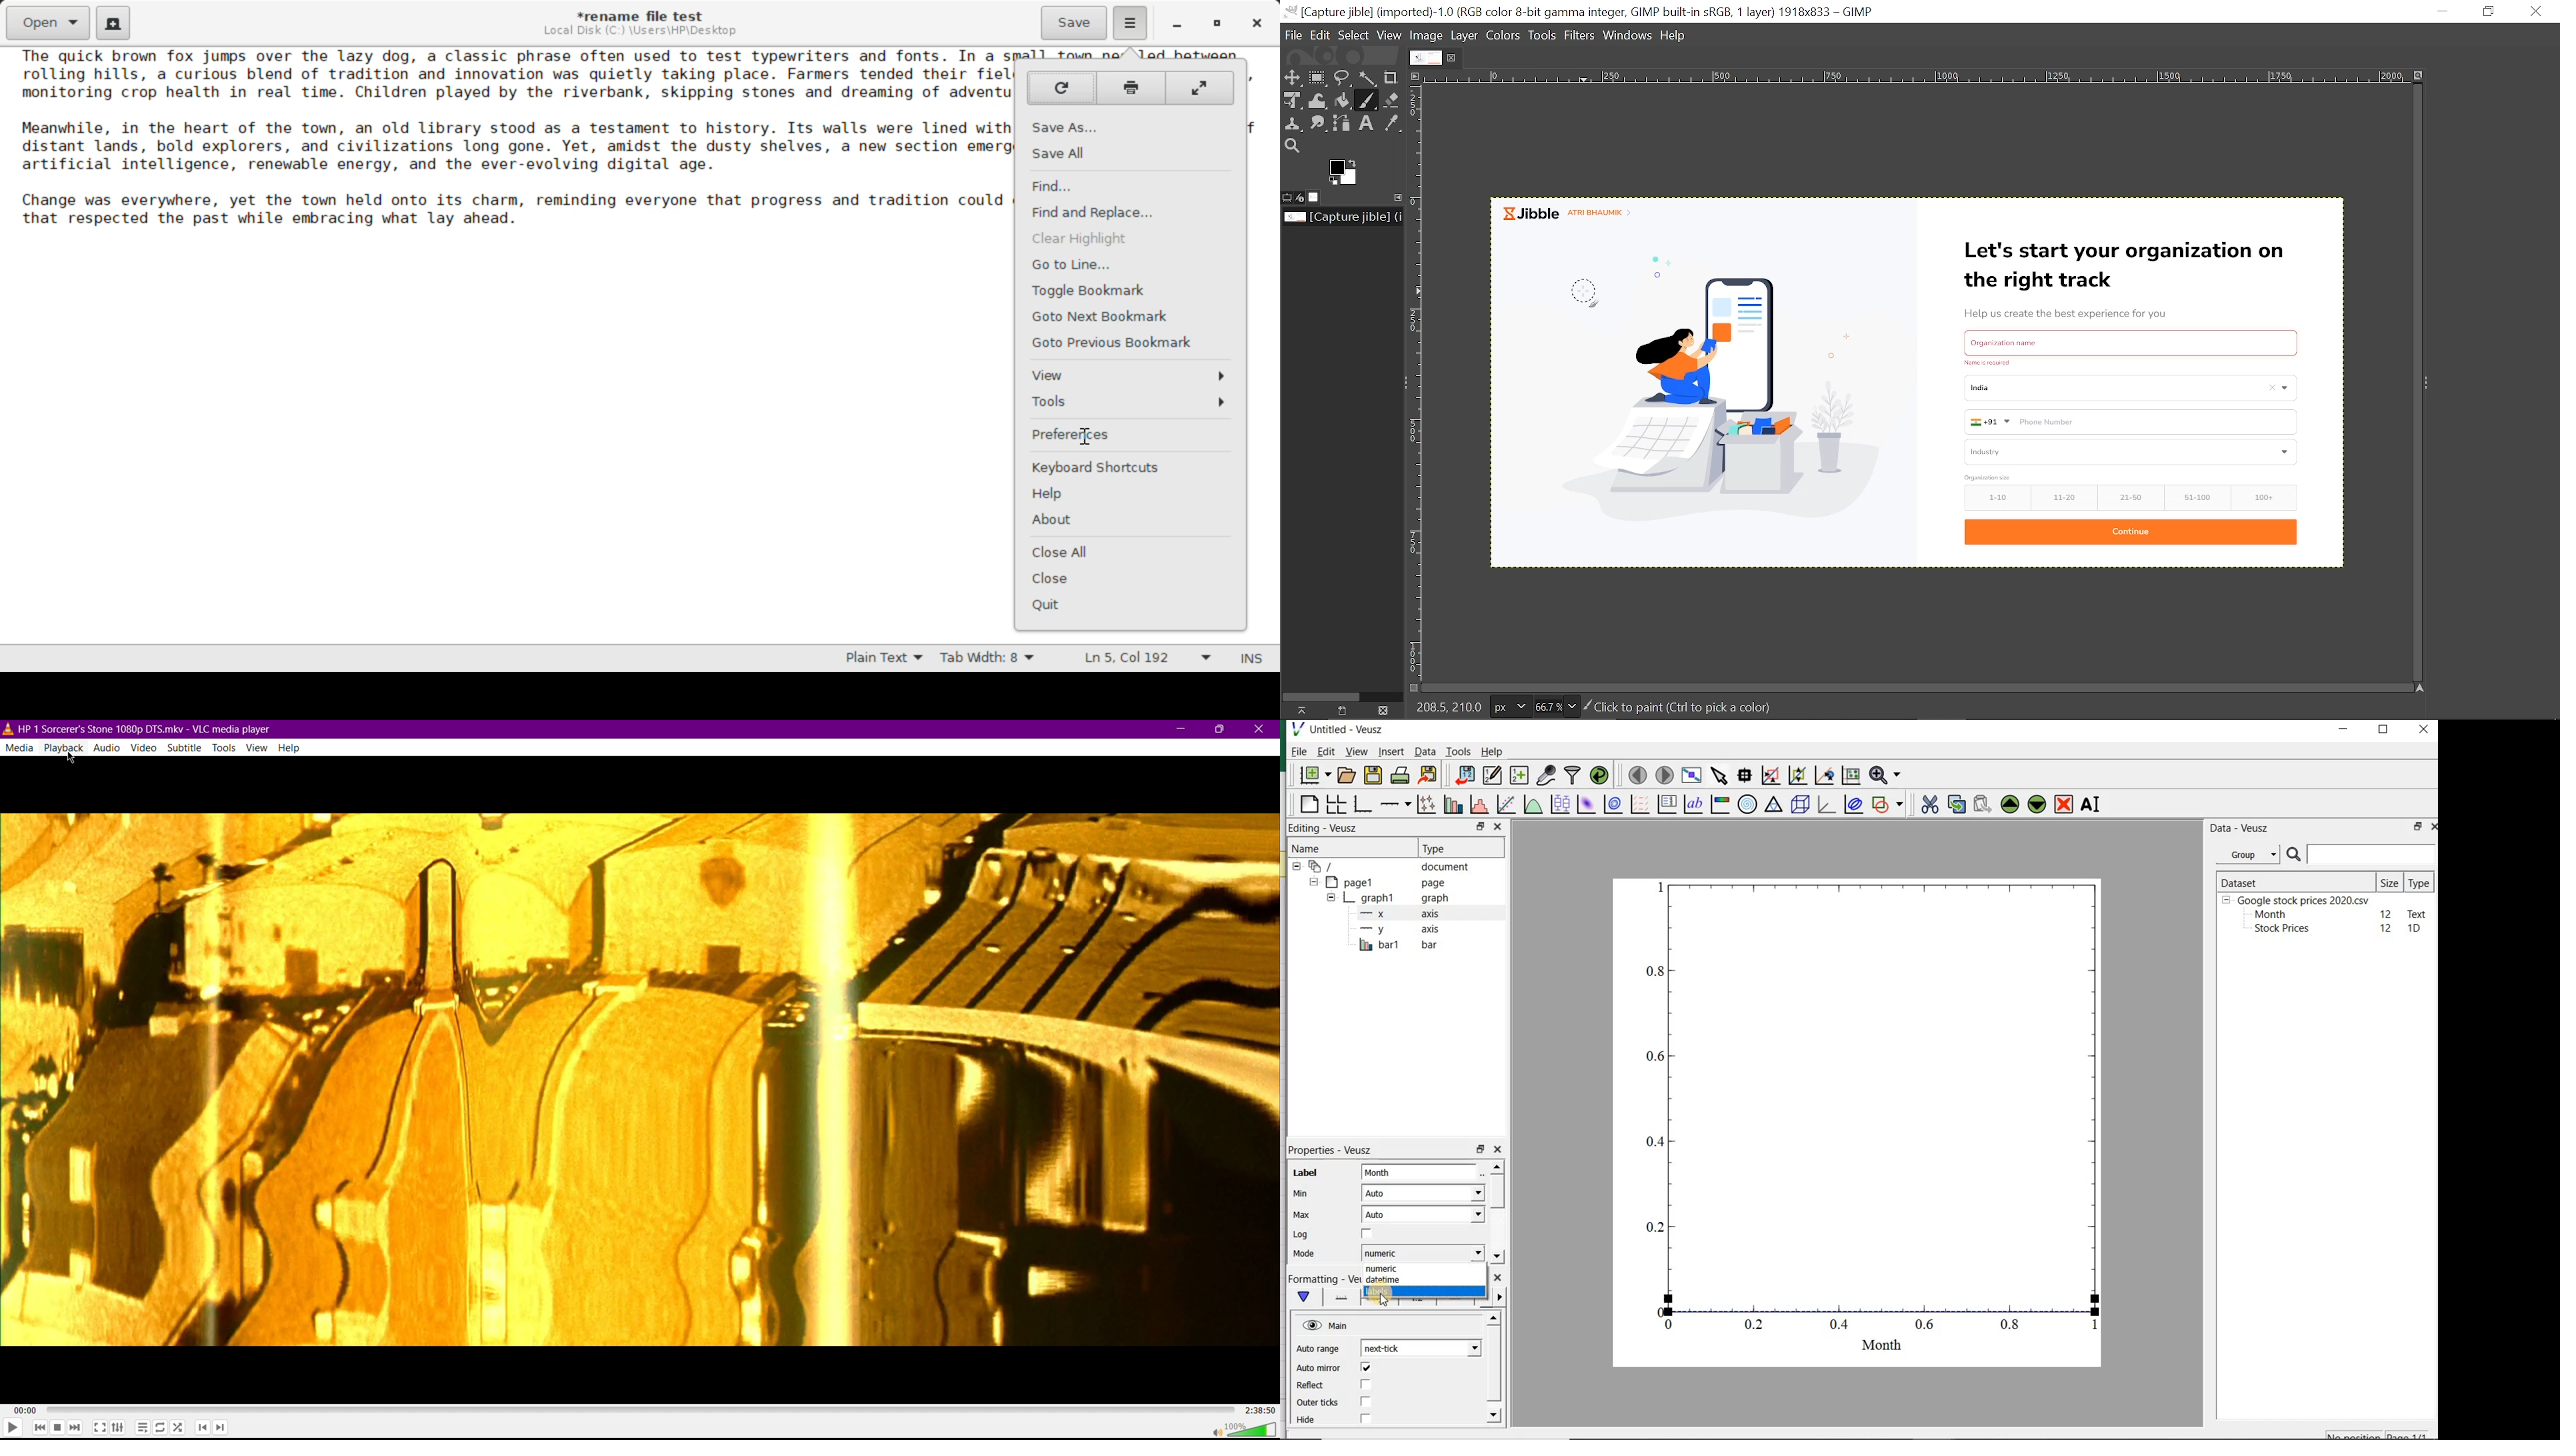 The image size is (2576, 1456). I want to click on paste widget from the clipboard, so click(1983, 805).